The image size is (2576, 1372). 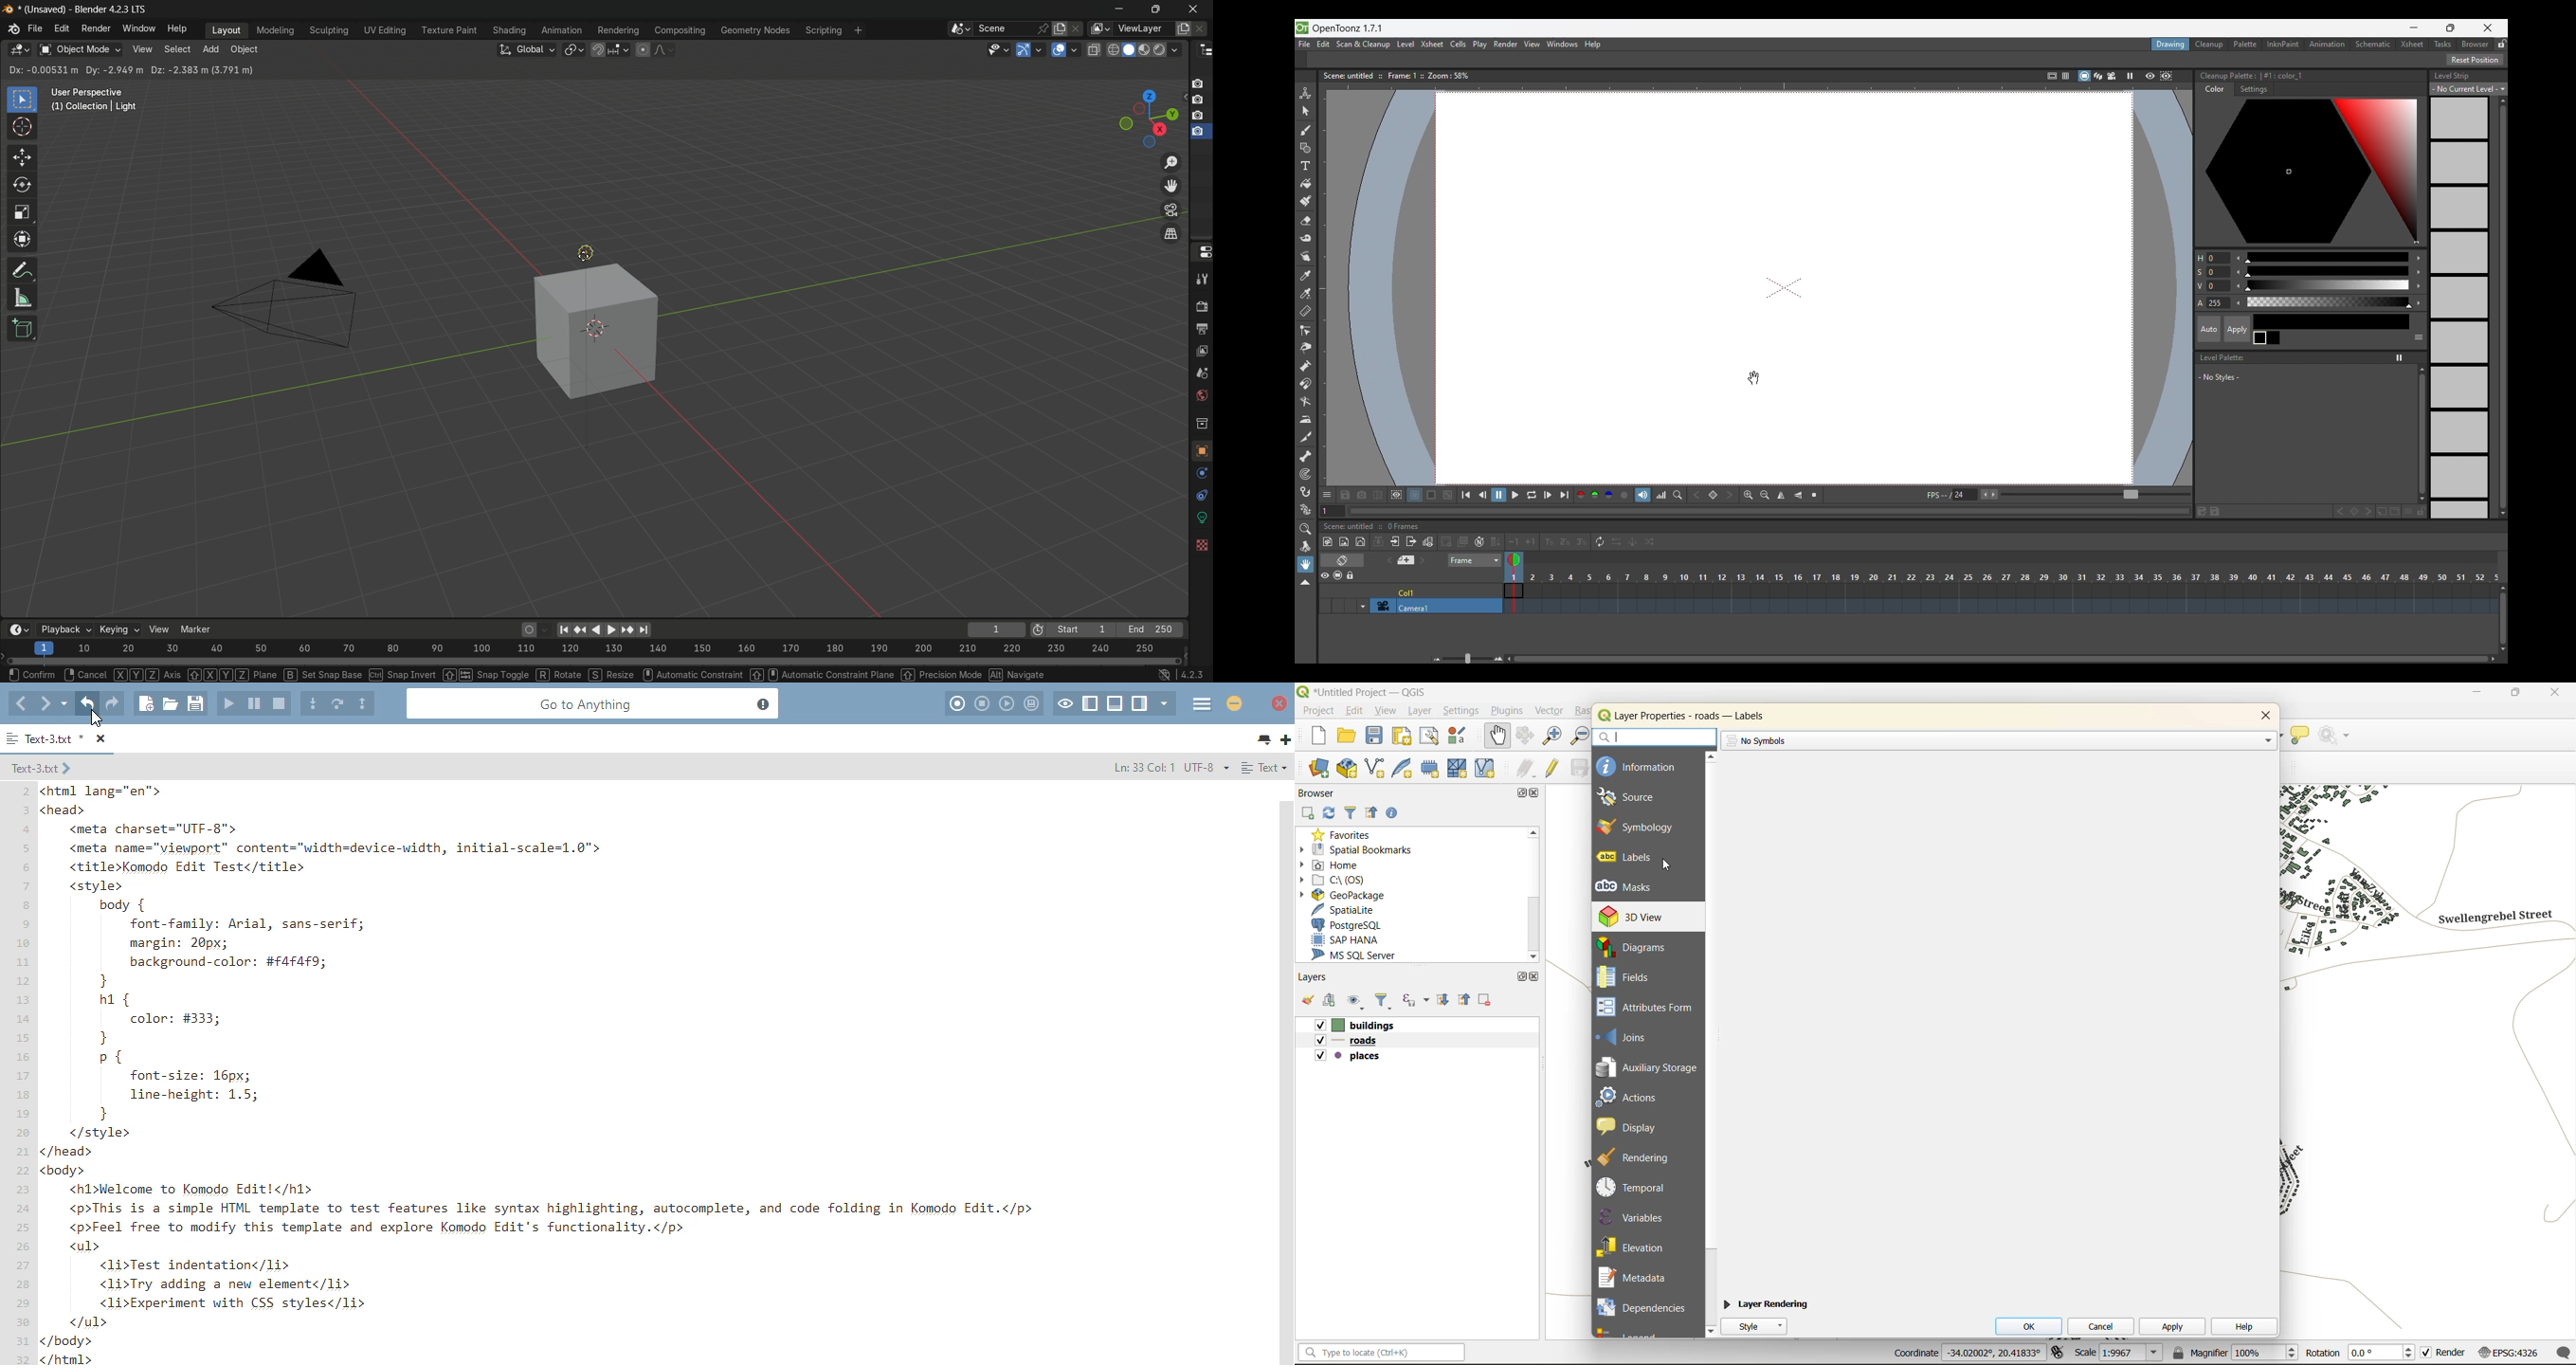 I want to click on Sub camera preview, so click(x=2165, y=76).